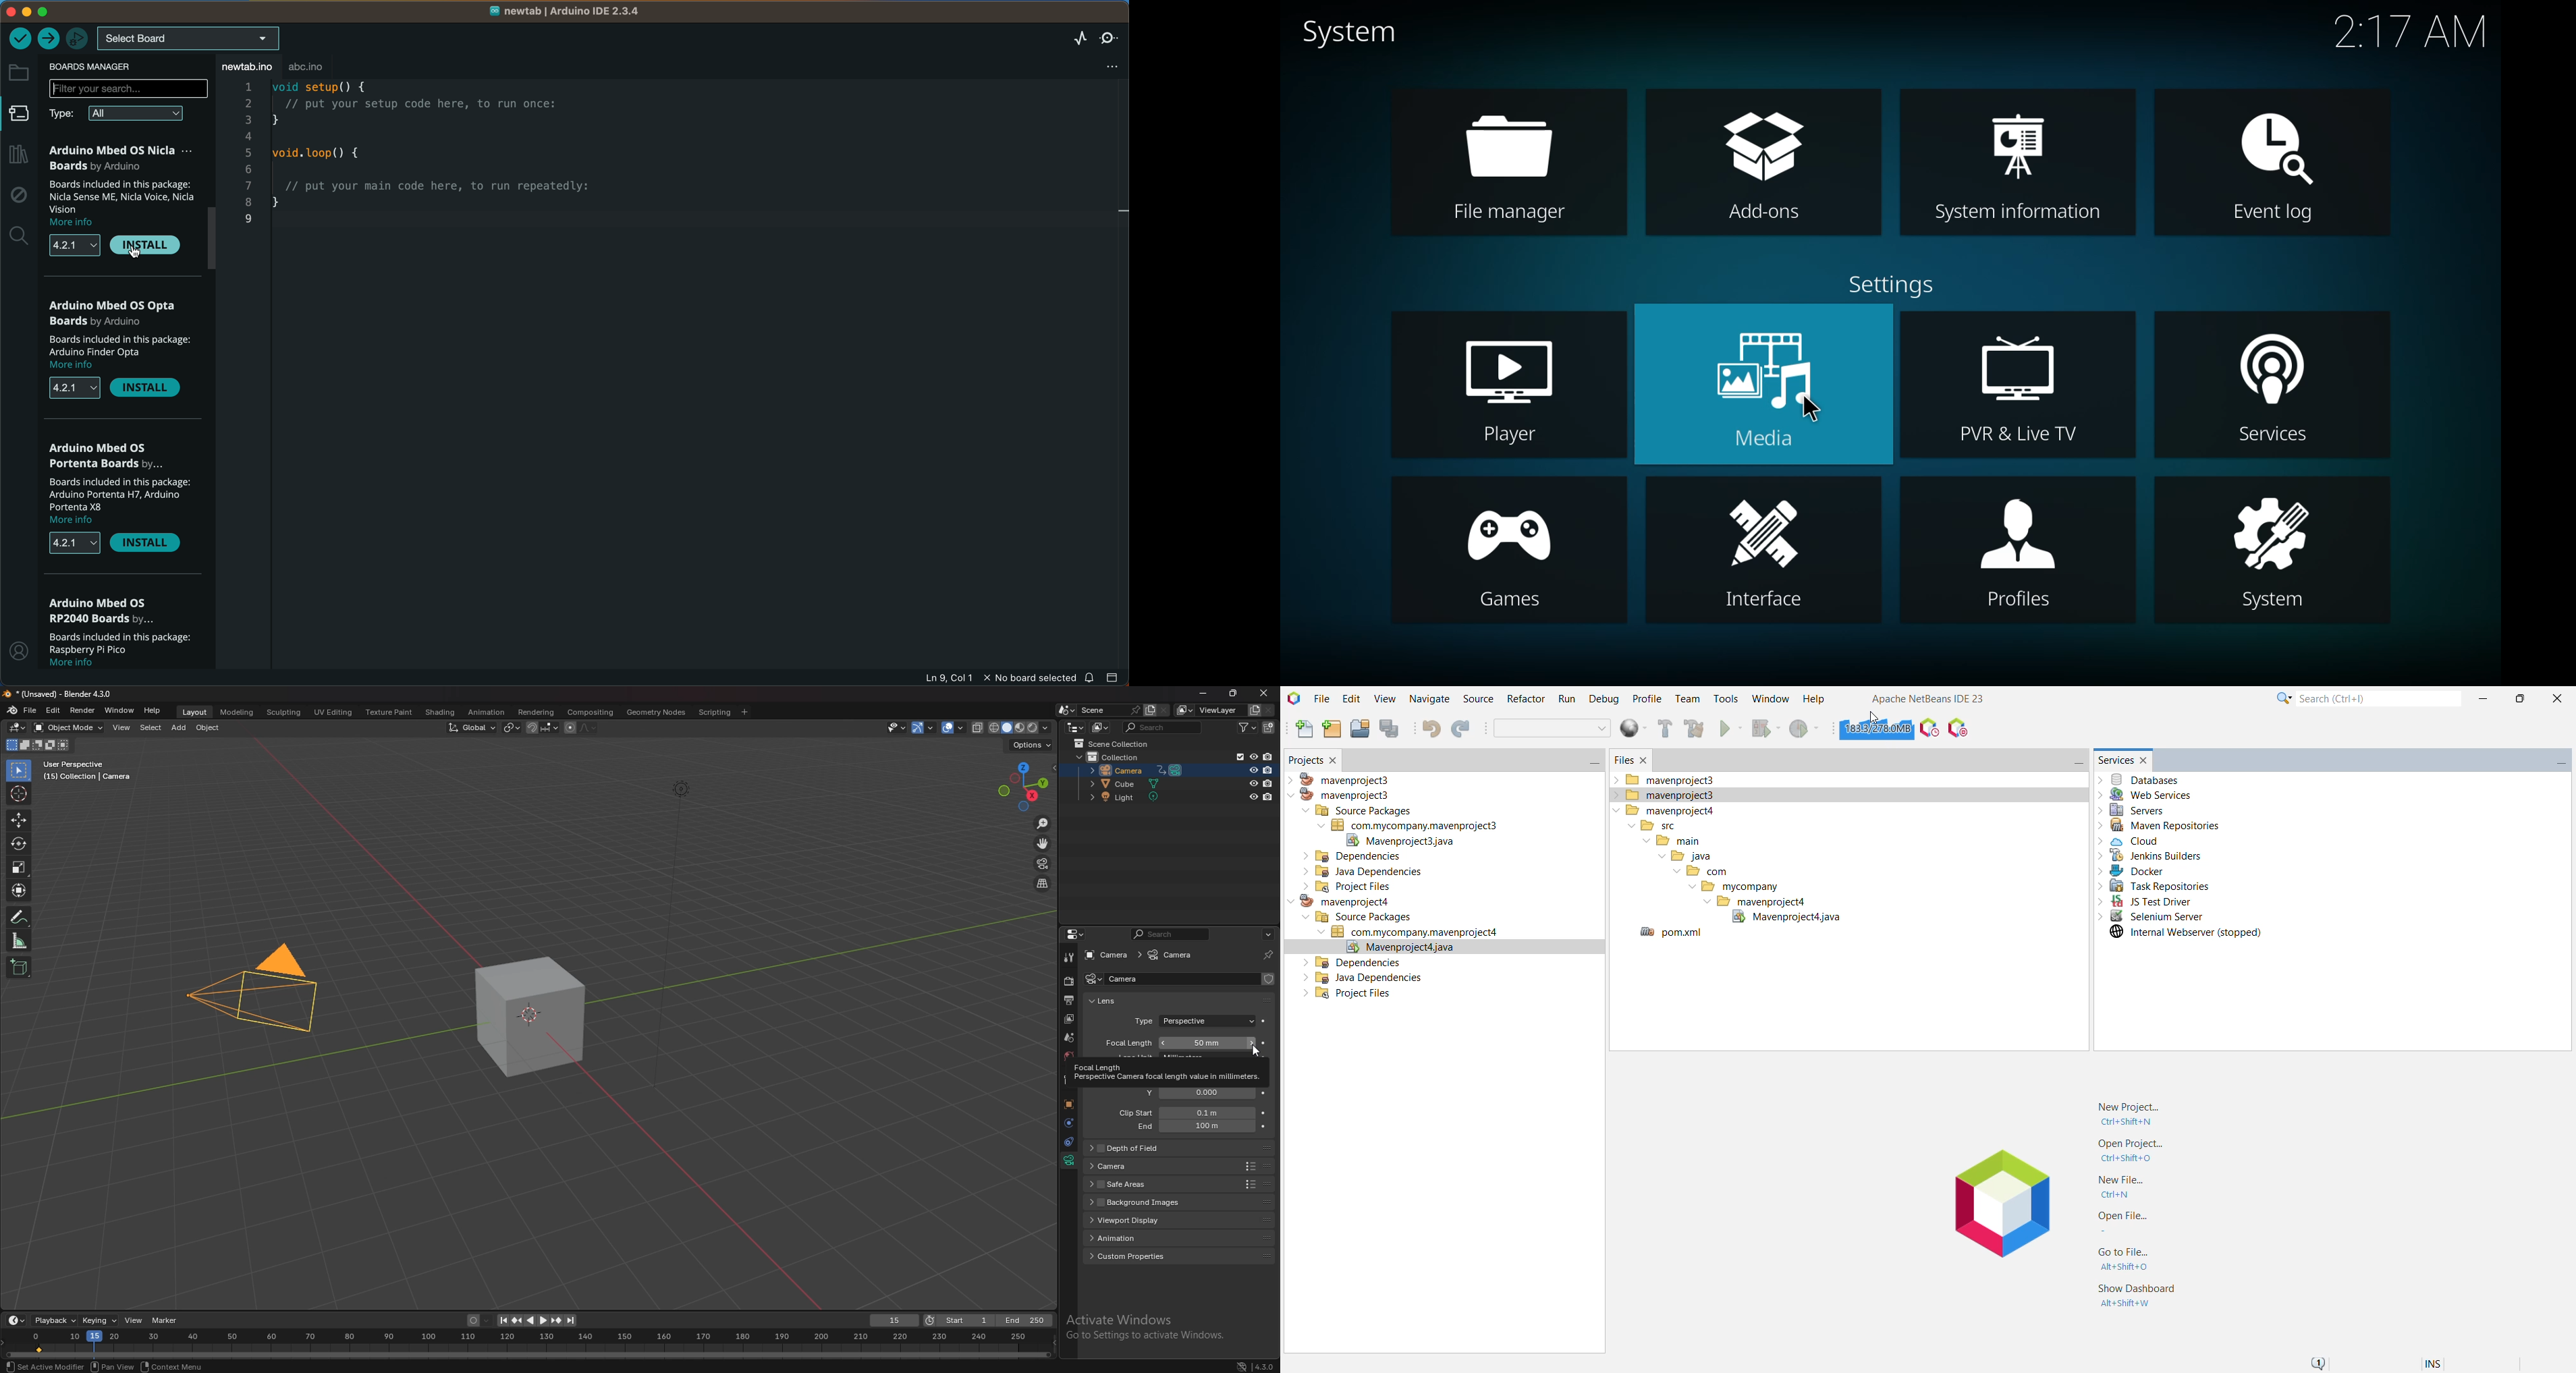 Image resolution: width=2576 pixels, height=1400 pixels. Describe the element at coordinates (54, 710) in the screenshot. I see `edit` at that location.